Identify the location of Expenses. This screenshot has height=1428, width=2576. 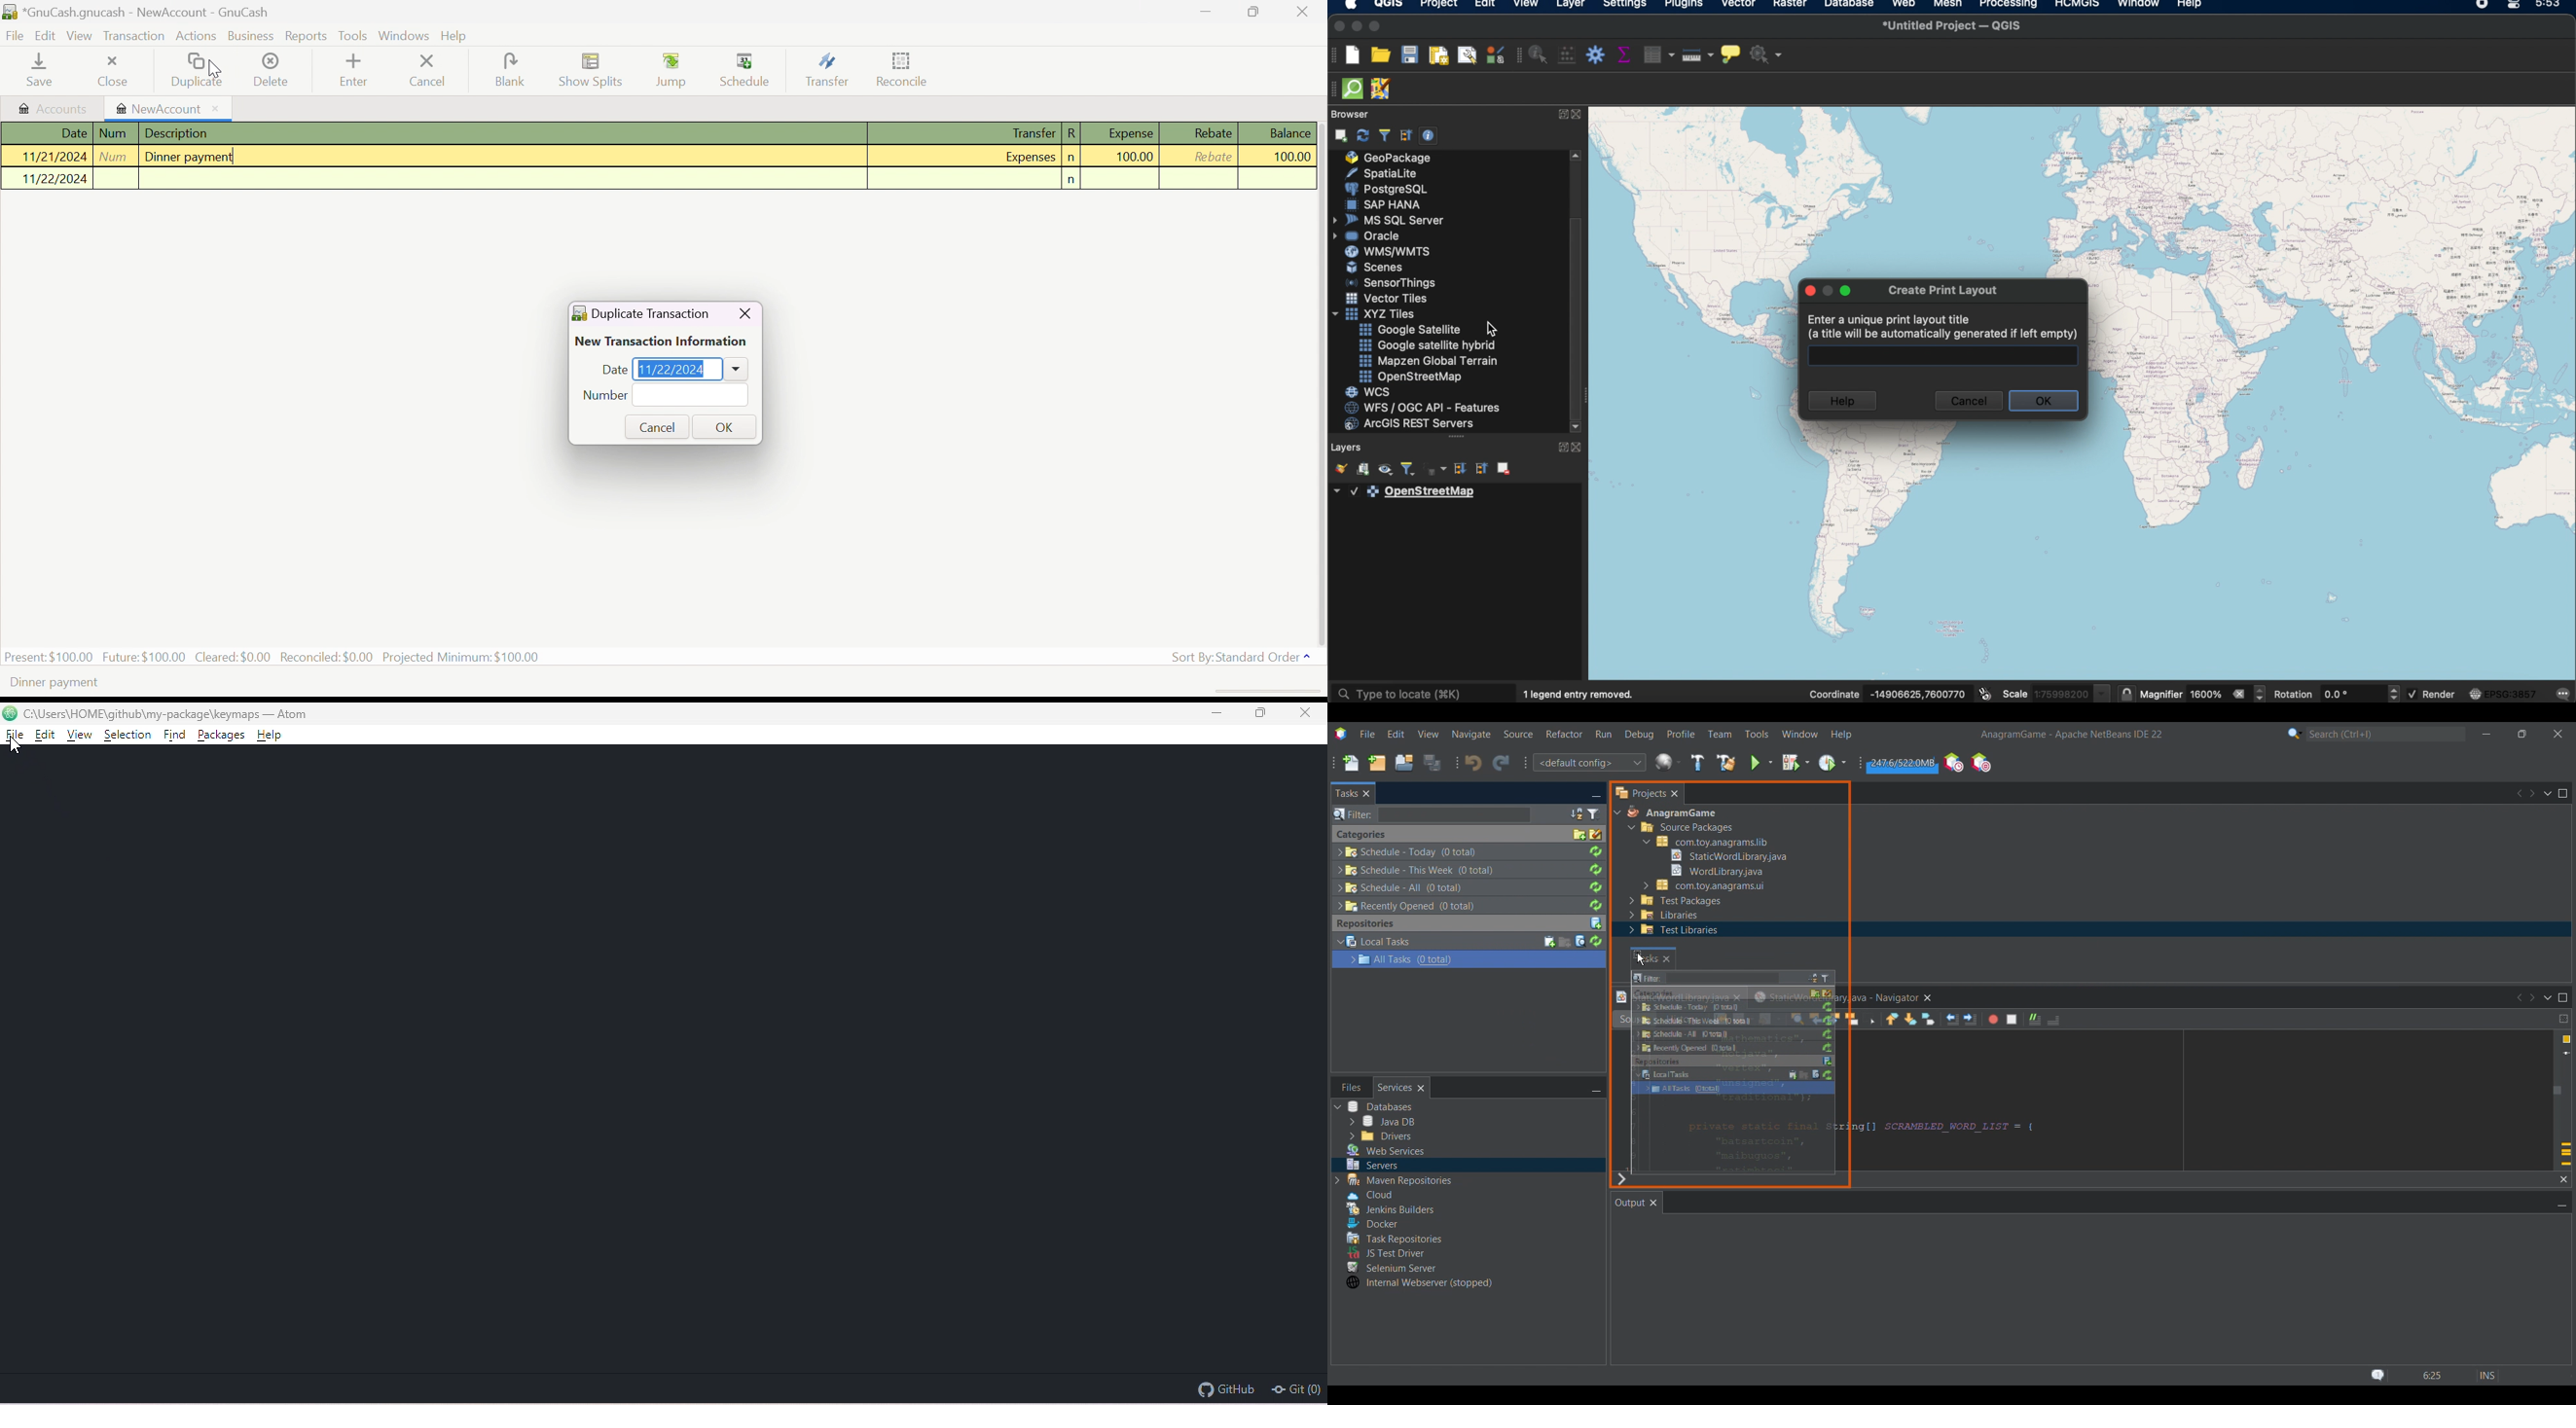
(1027, 158).